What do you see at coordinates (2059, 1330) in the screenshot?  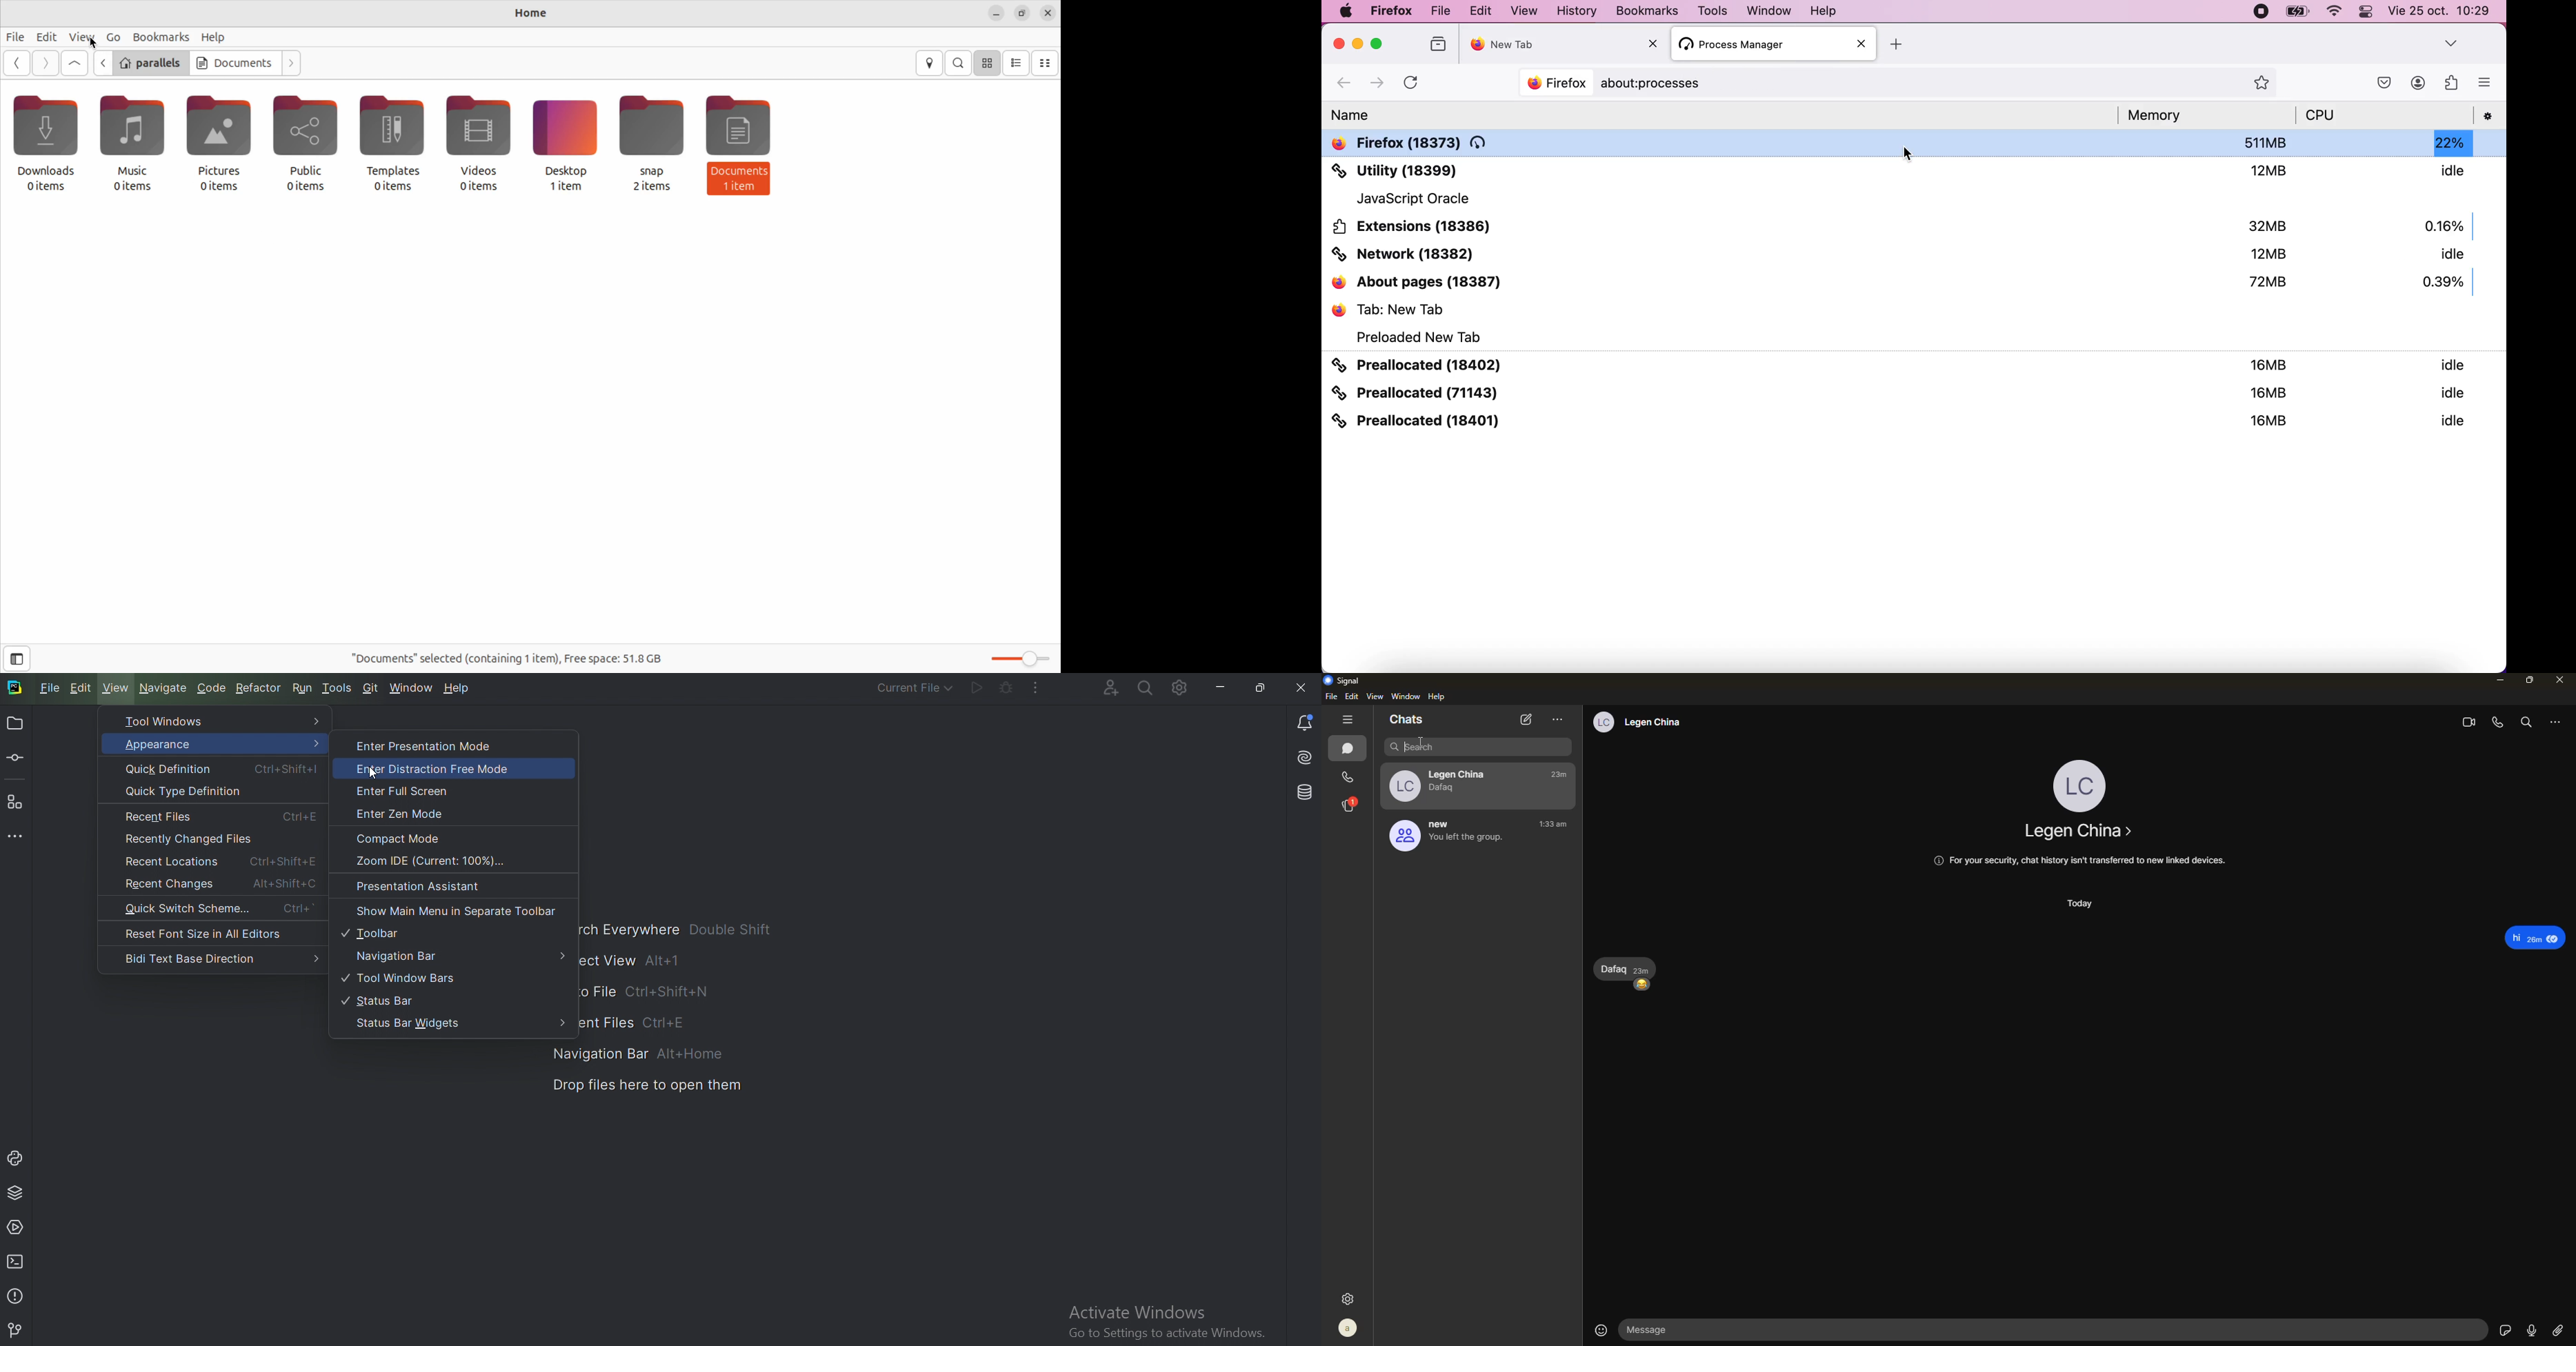 I see `message` at bounding box center [2059, 1330].